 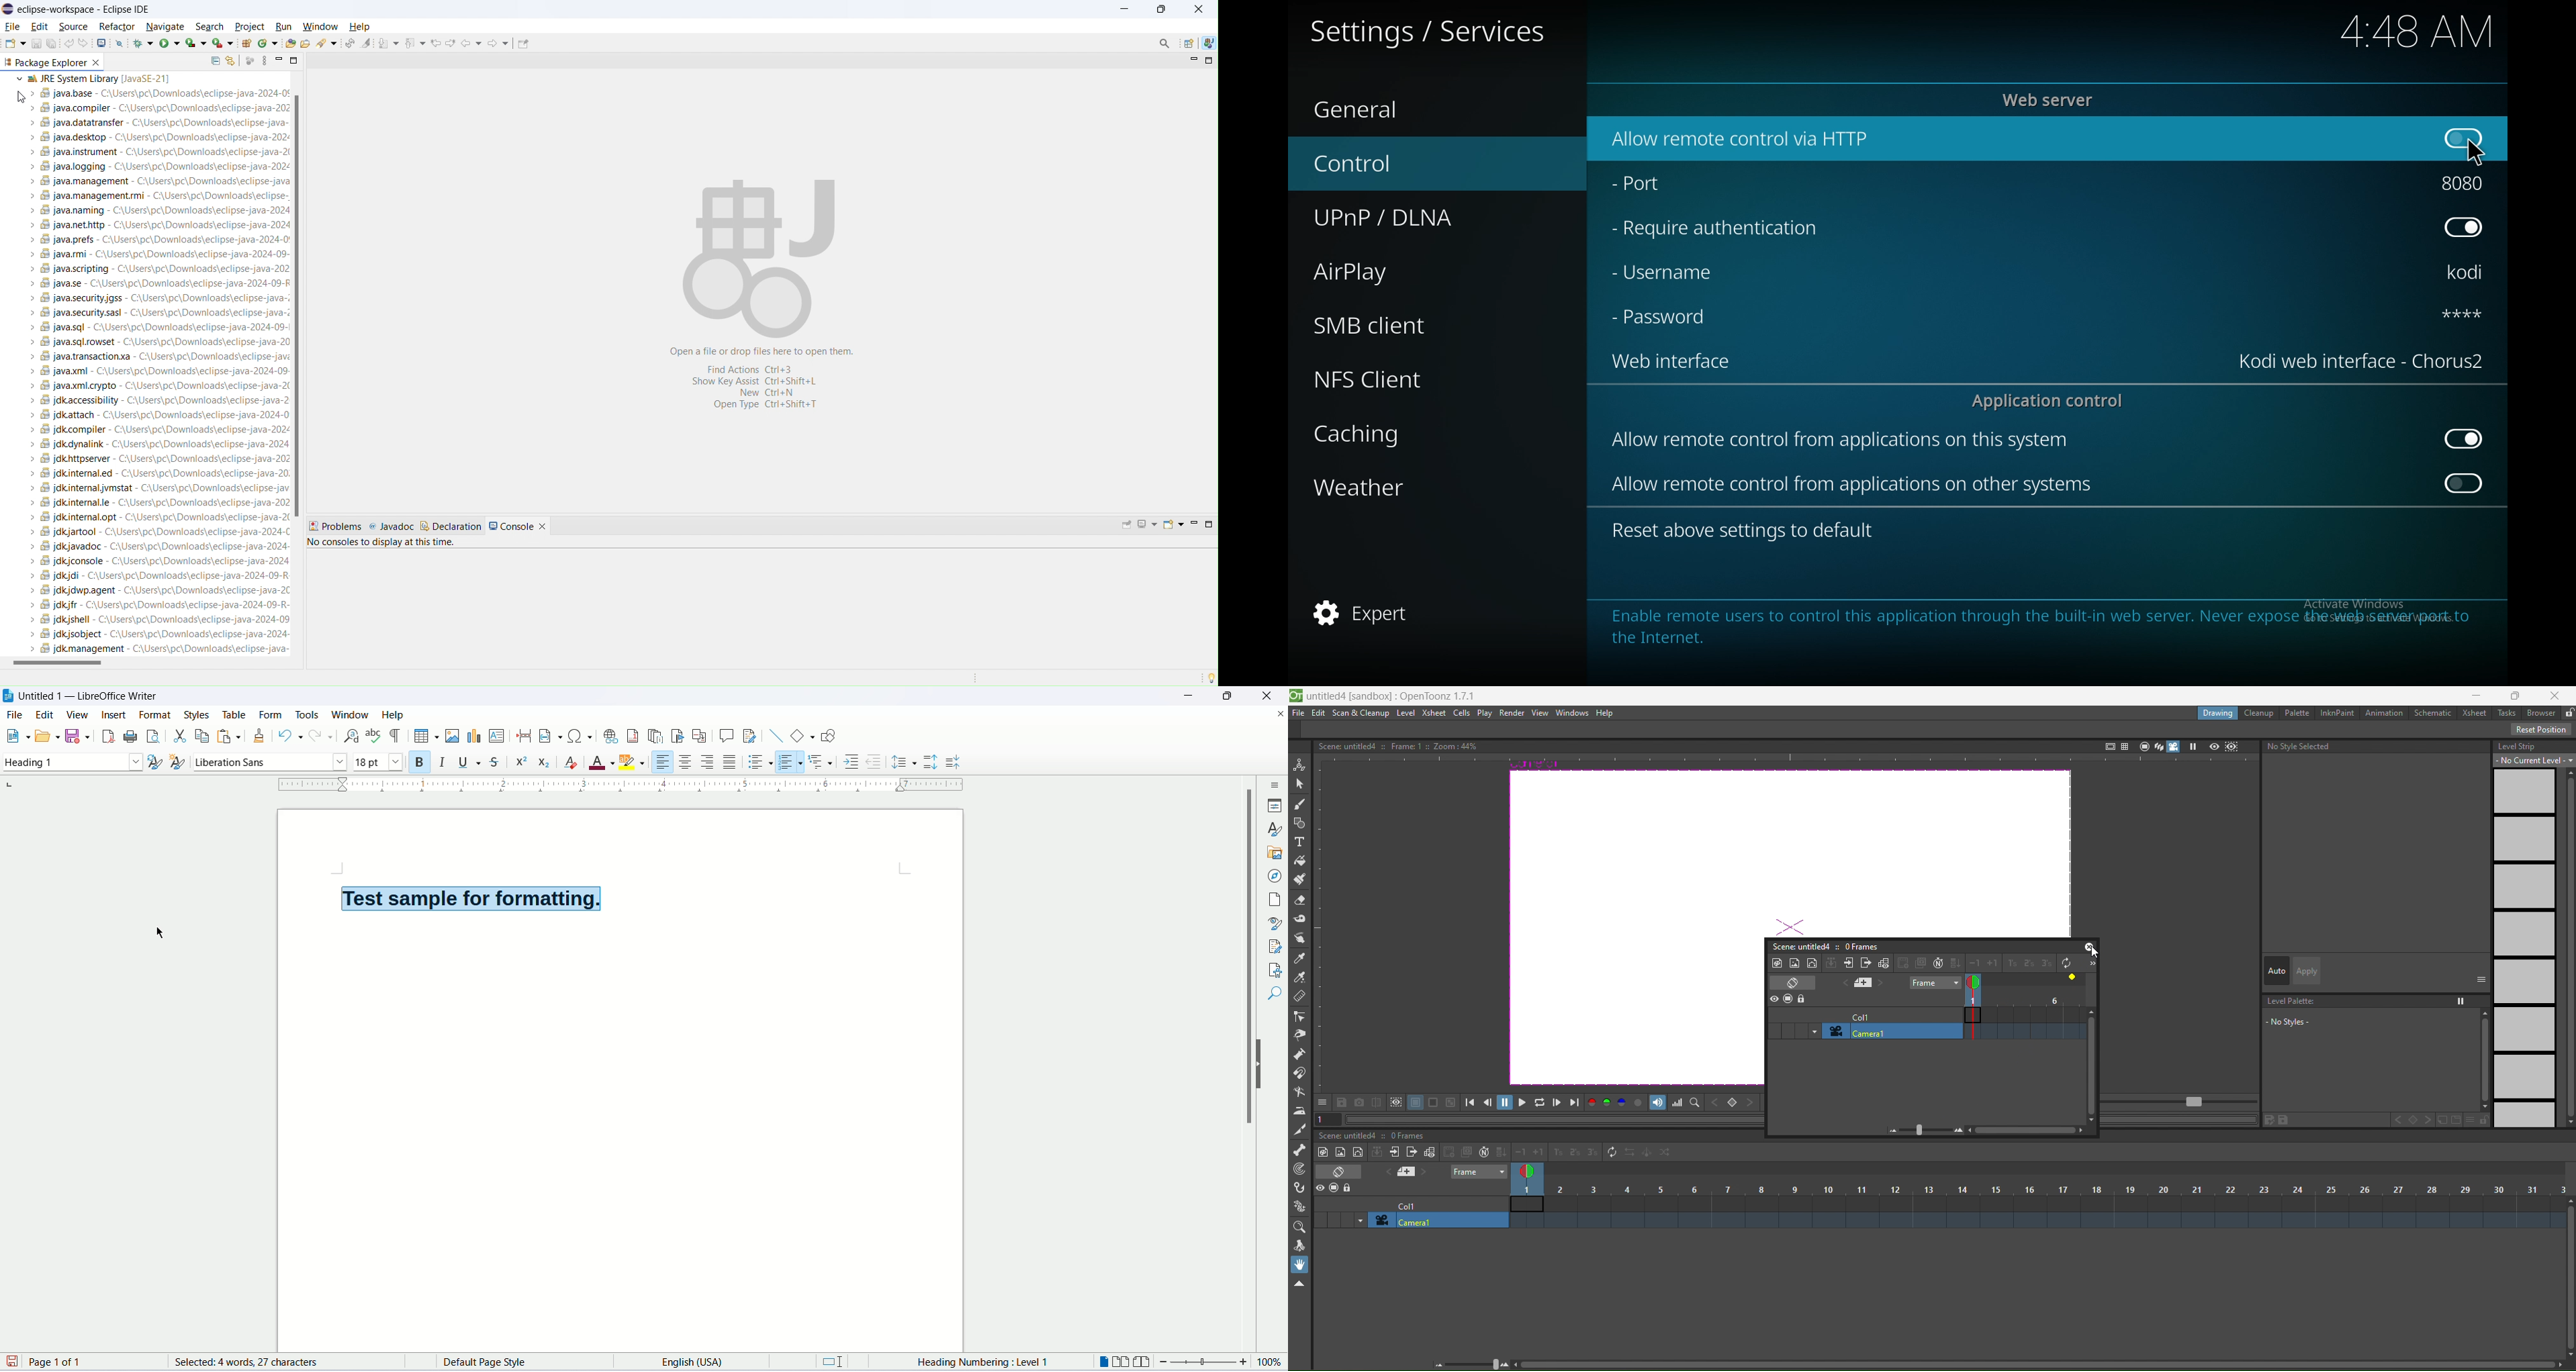 What do you see at coordinates (232, 714) in the screenshot?
I see `table` at bounding box center [232, 714].